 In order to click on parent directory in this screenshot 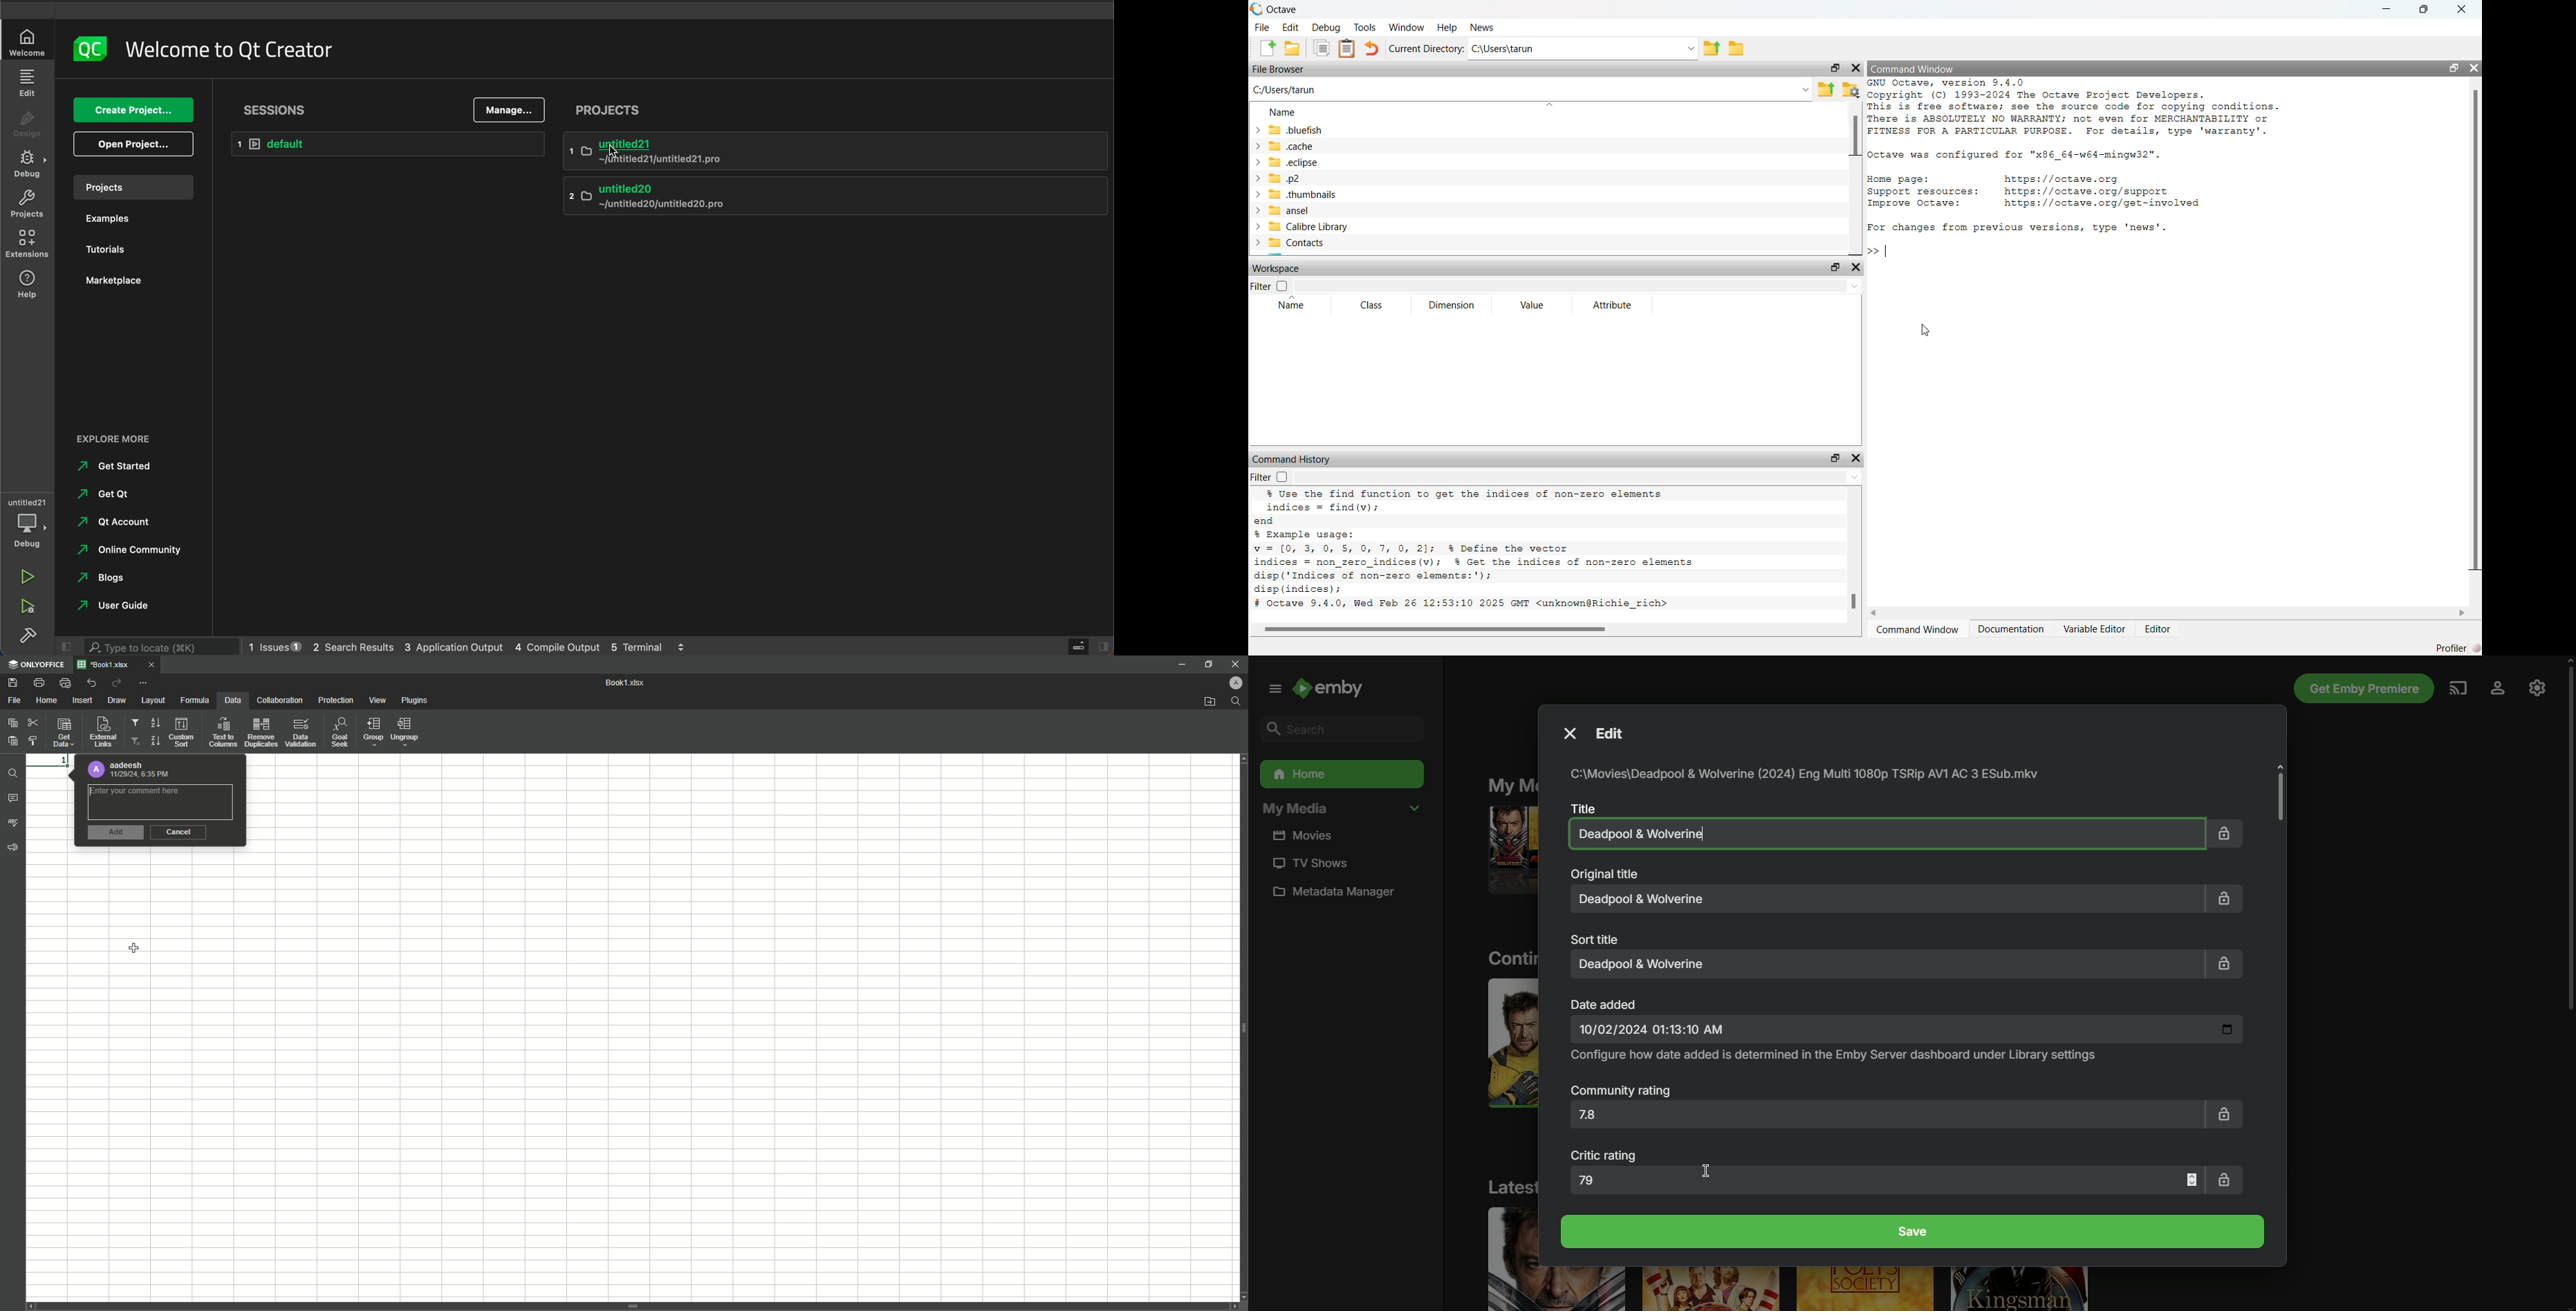, I will do `click(1829, 89)`.